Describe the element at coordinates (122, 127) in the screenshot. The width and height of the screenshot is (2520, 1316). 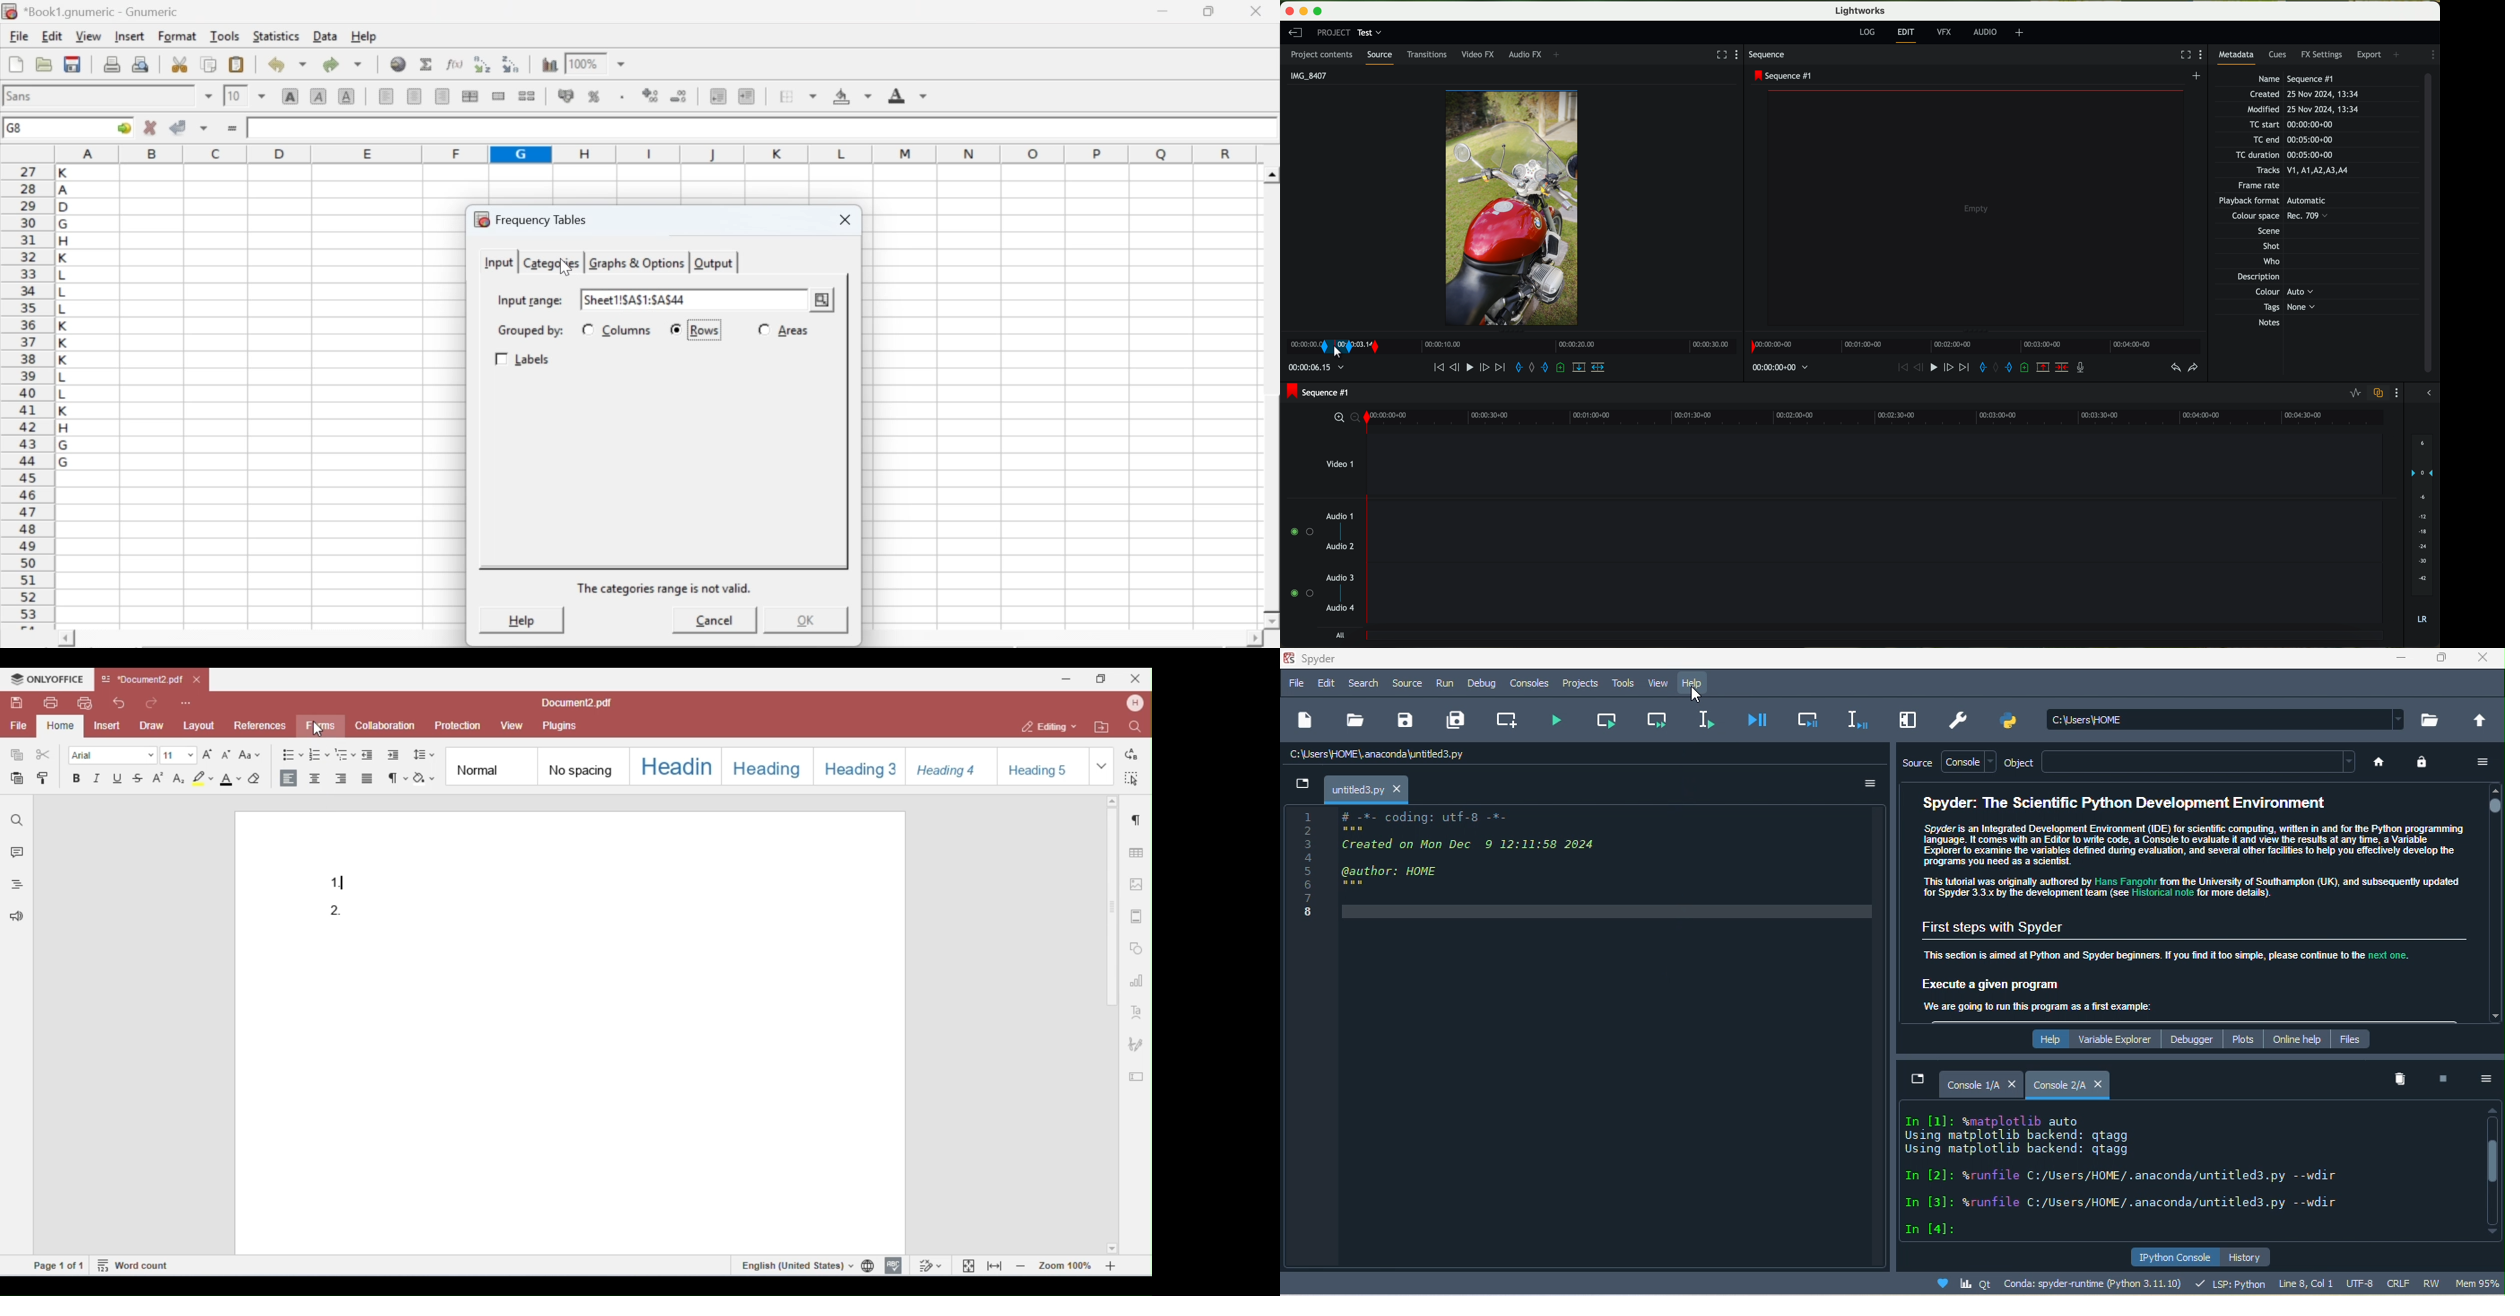
I see `go to` at that location.